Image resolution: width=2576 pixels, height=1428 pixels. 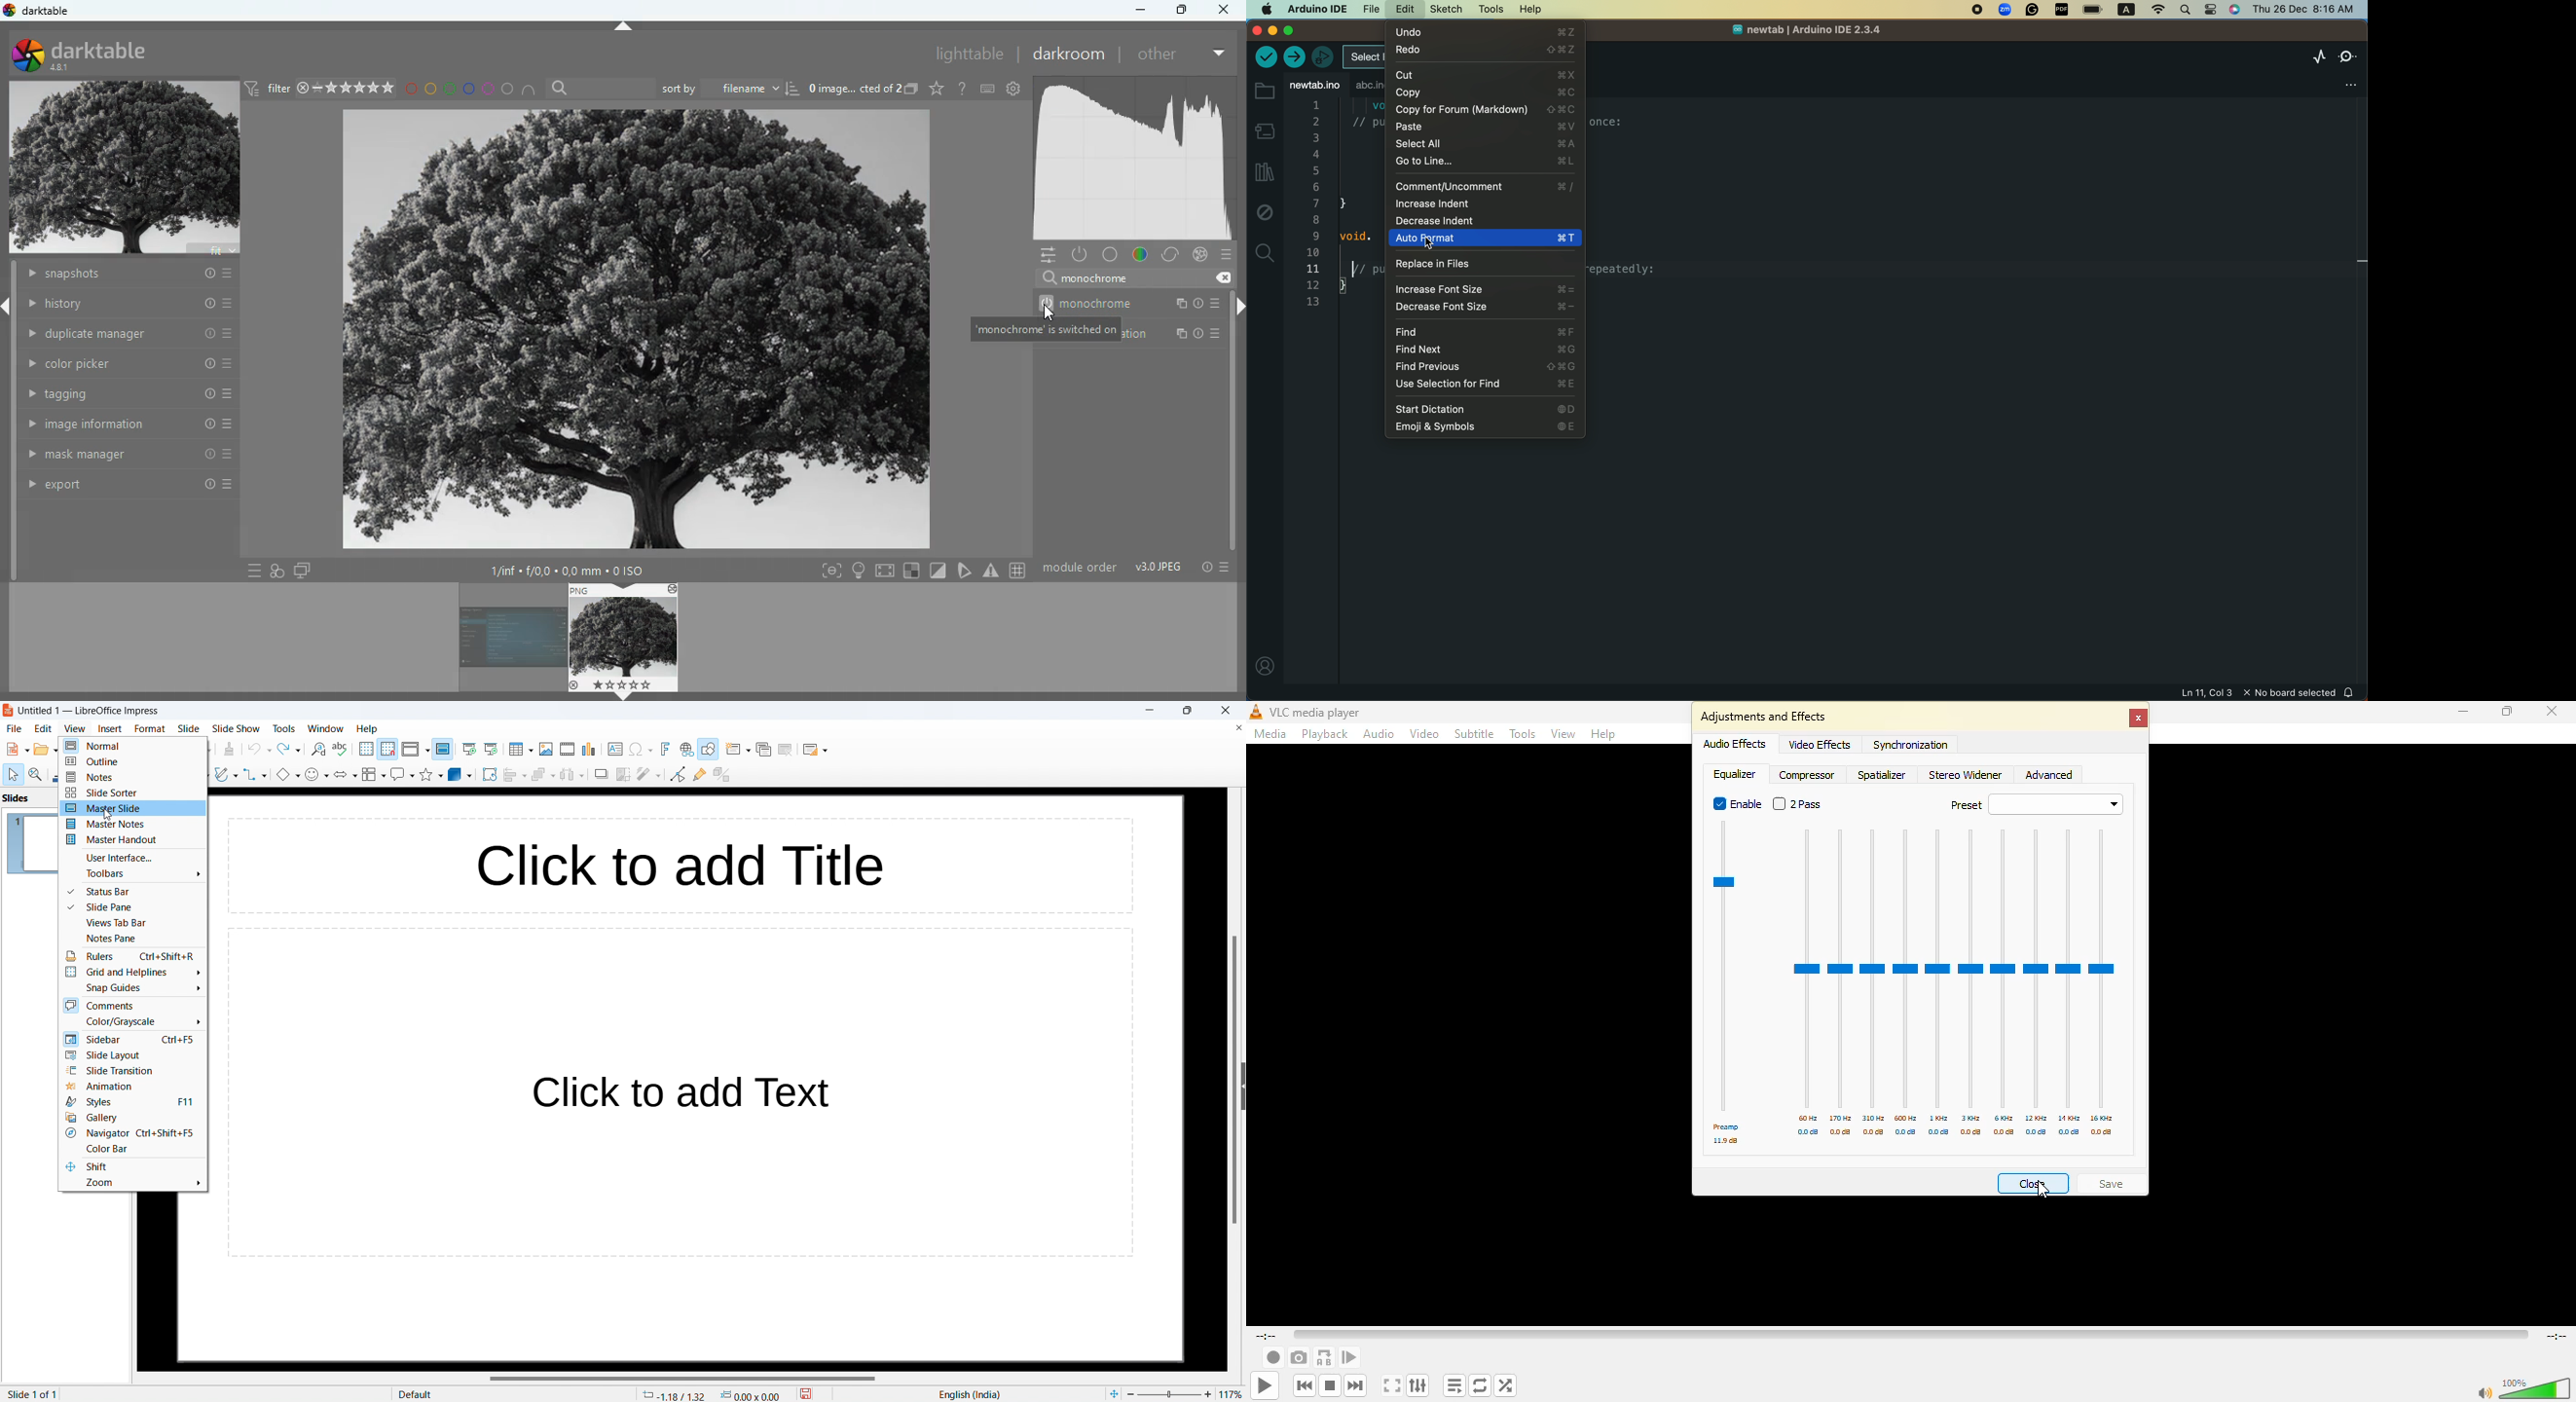 What do you see at coordinates (1424, 735) in the screenshot?
I see `video` at bounding box center [1424, 735].